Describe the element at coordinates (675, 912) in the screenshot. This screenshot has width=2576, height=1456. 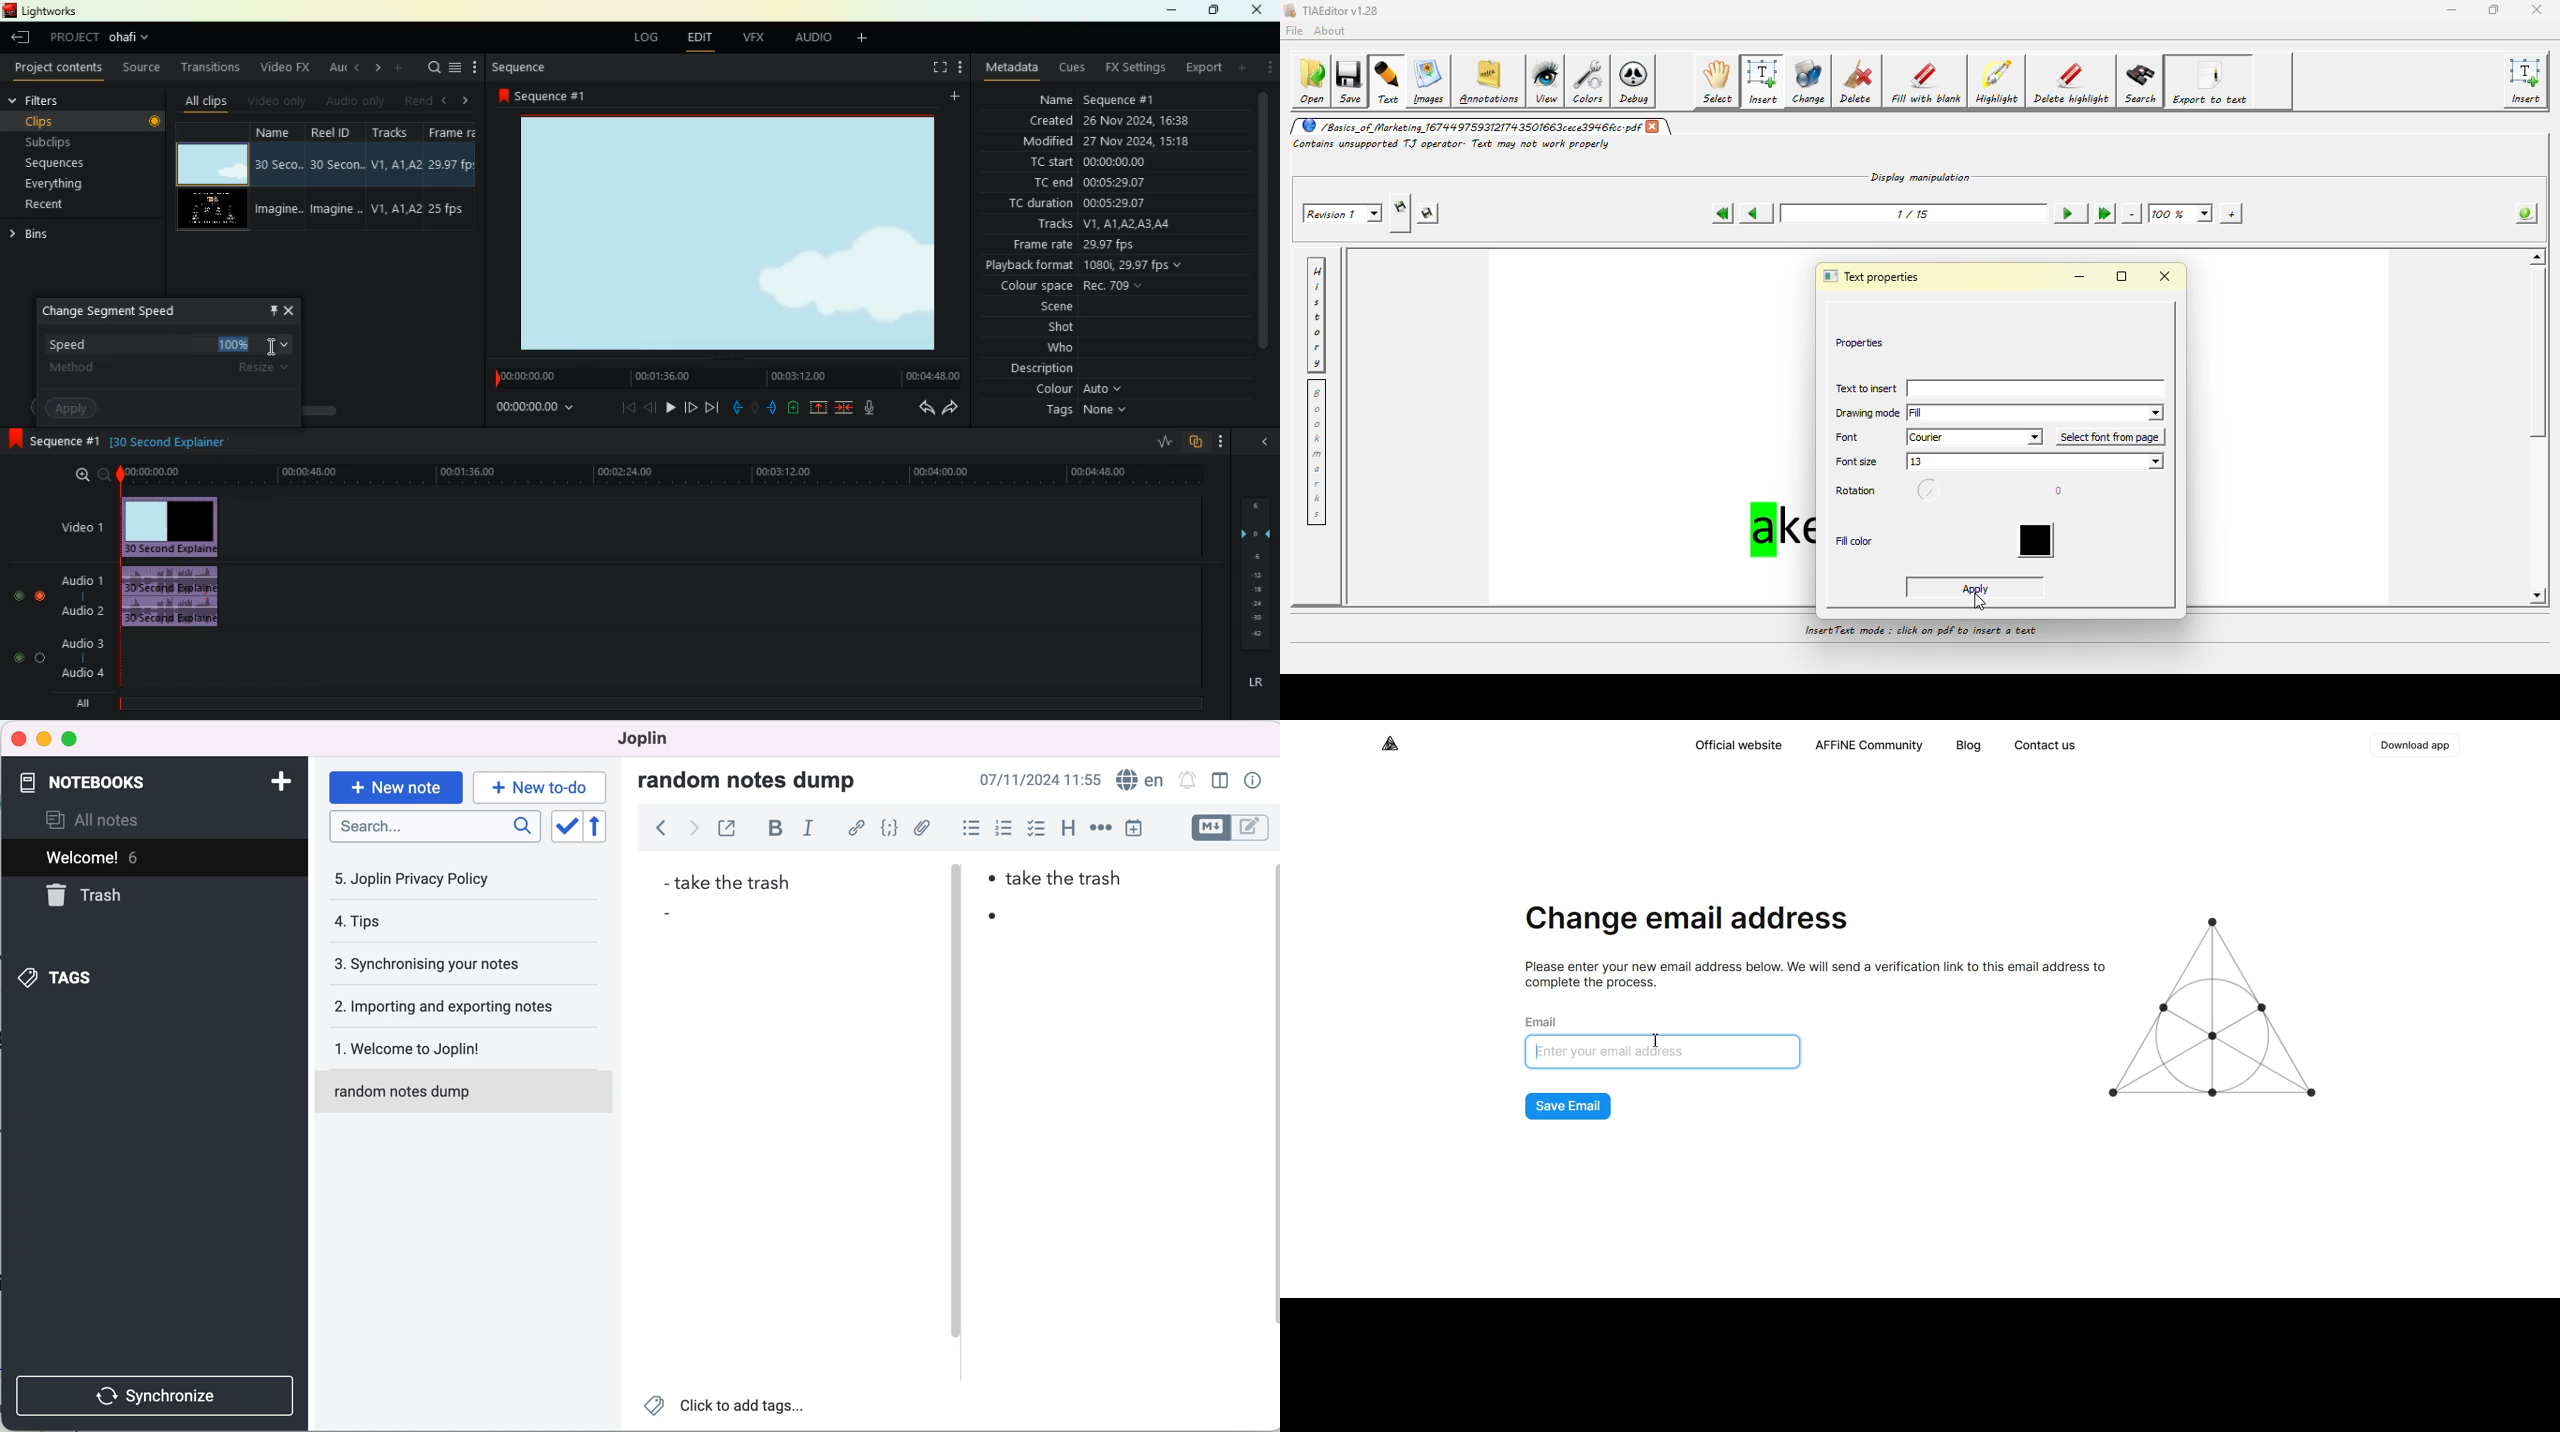
I see `bullet point 2` at that location.